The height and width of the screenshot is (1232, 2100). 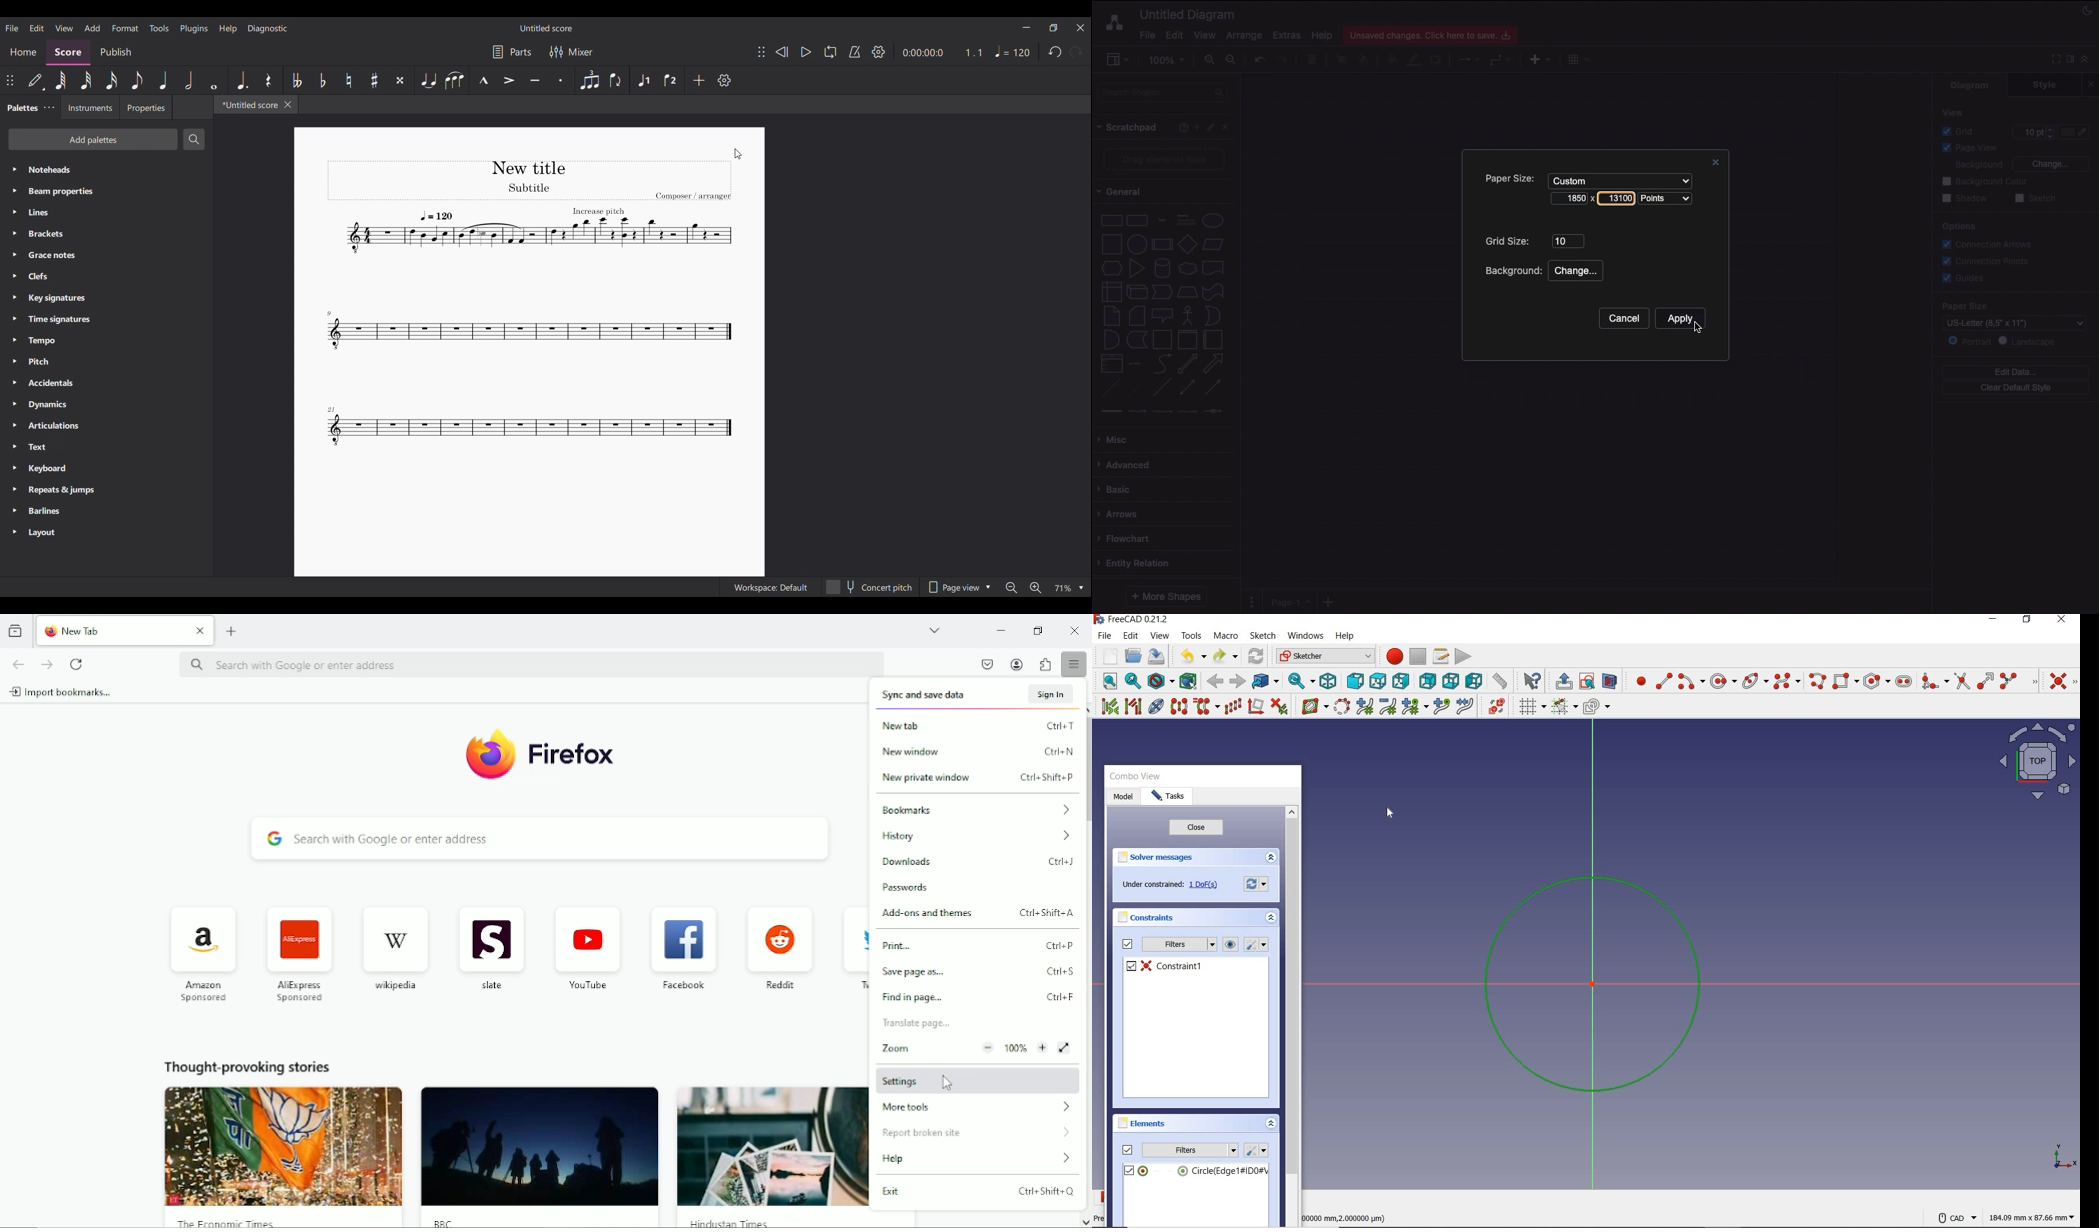 I want to click on top, so click(x=1378, y=680).